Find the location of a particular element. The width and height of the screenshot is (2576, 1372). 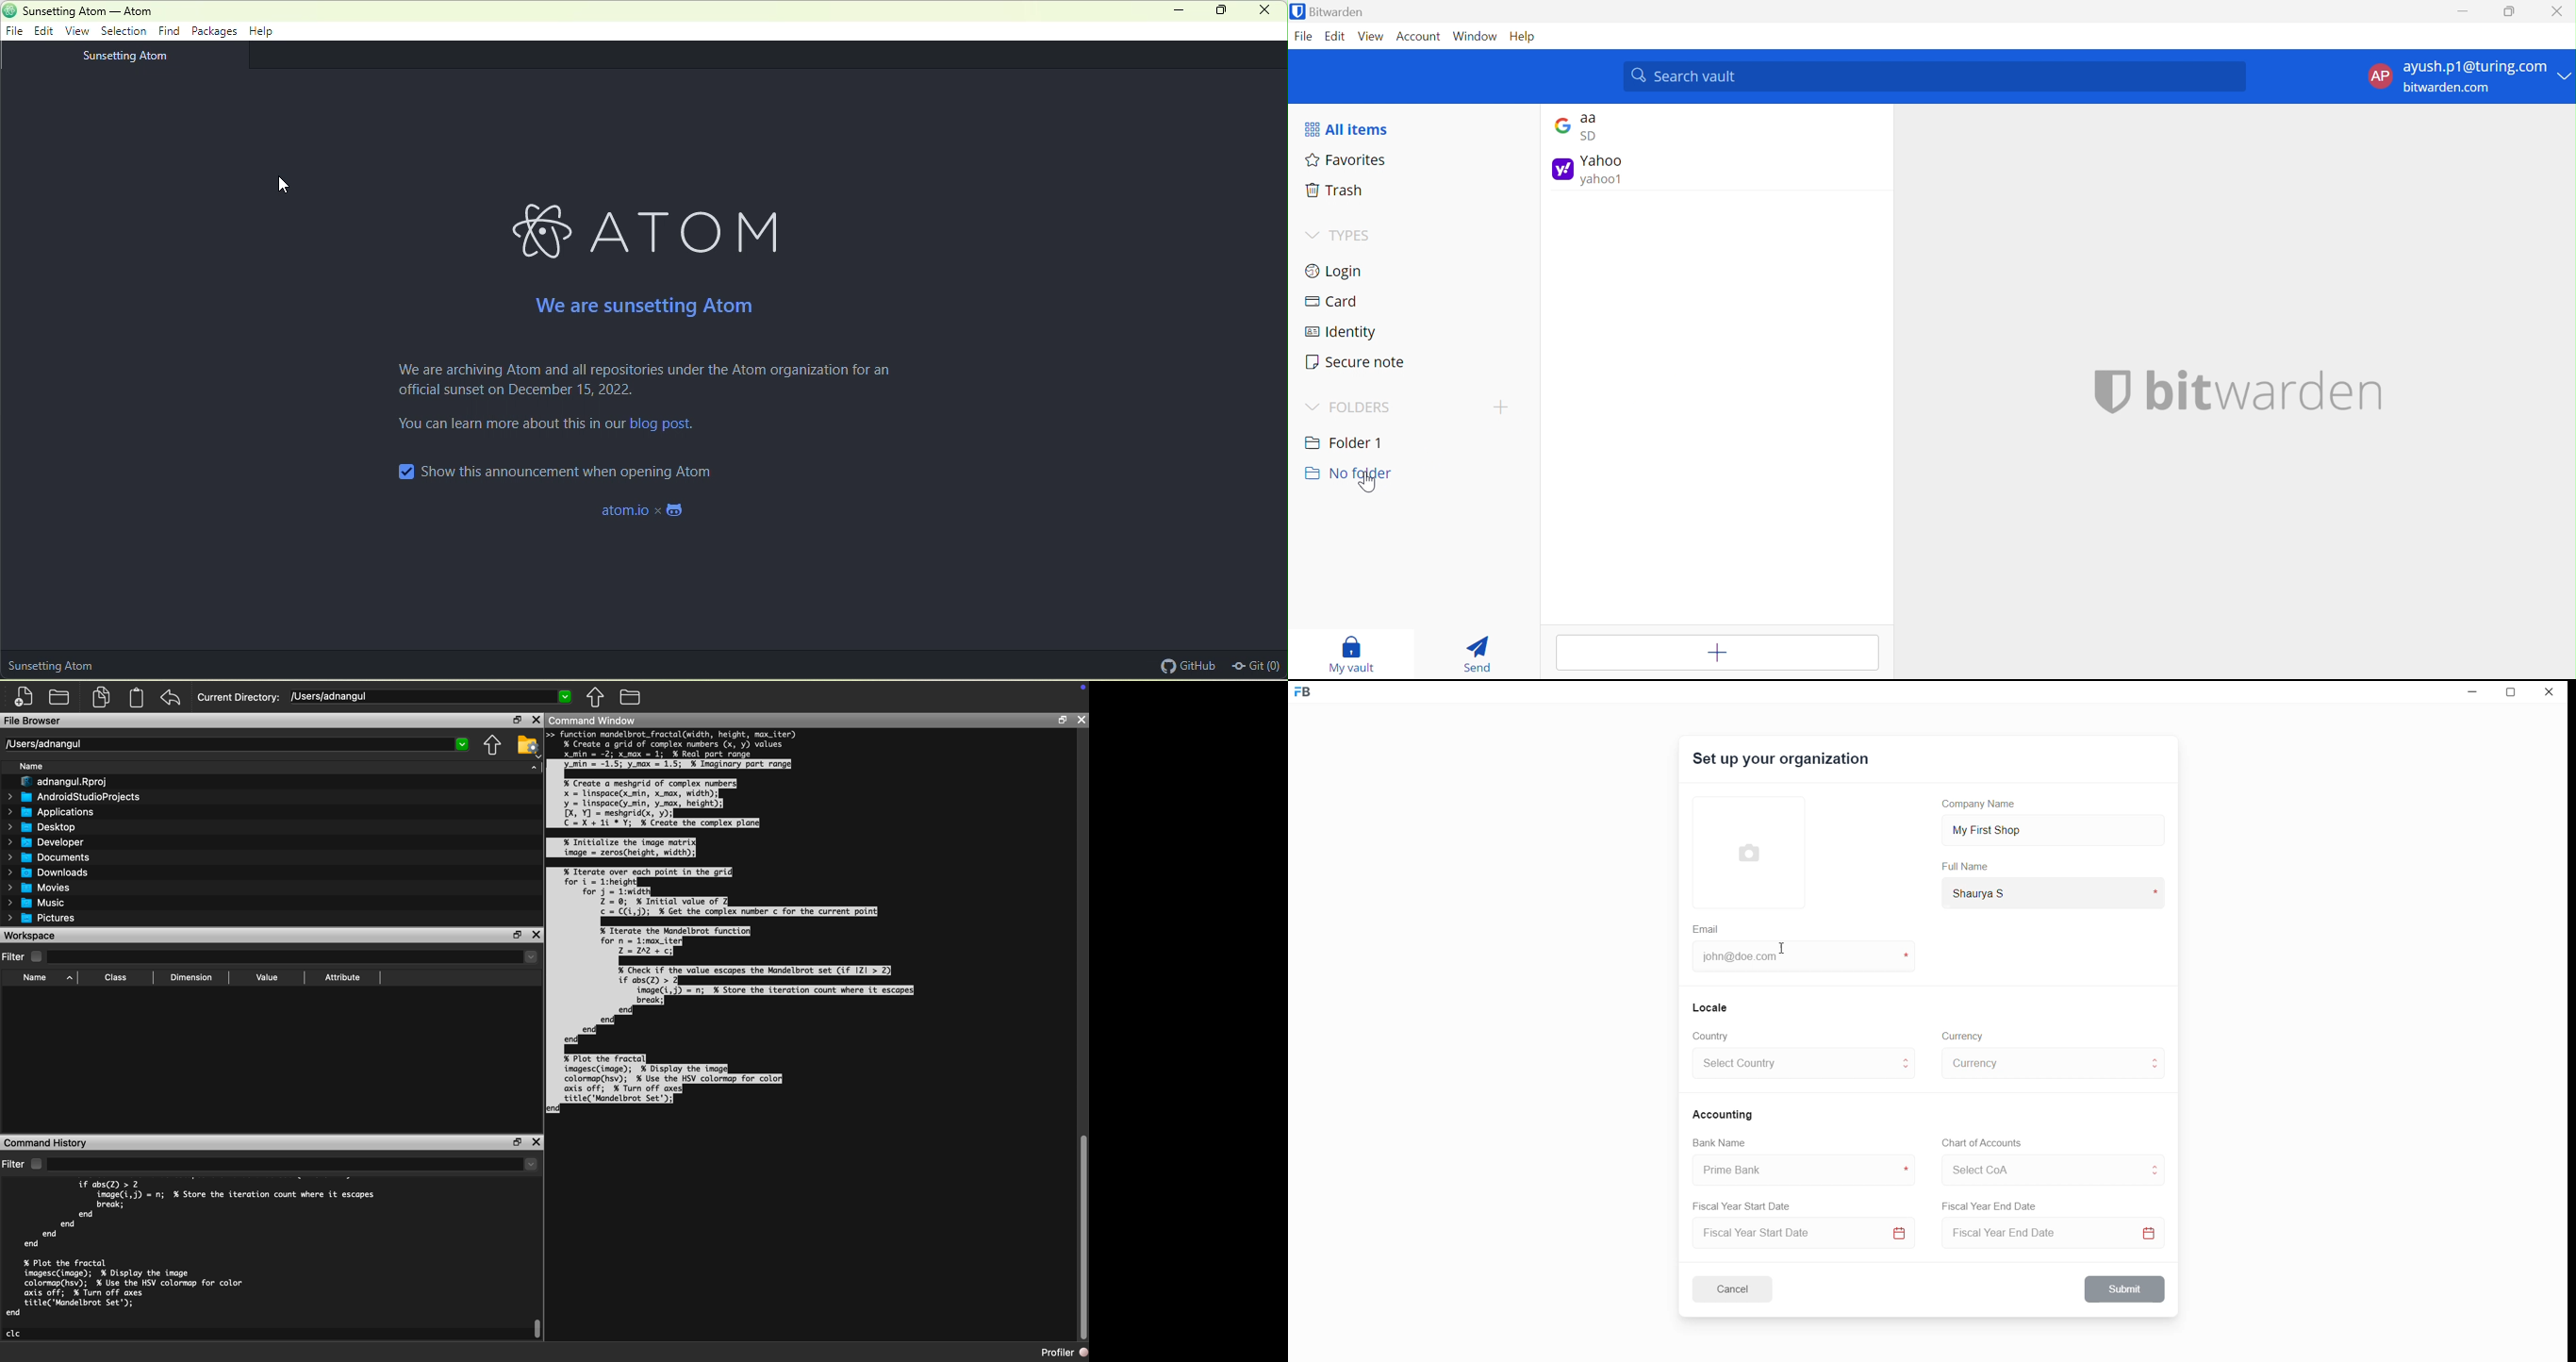

select Profile picture is located at coordinates (1743, 851).